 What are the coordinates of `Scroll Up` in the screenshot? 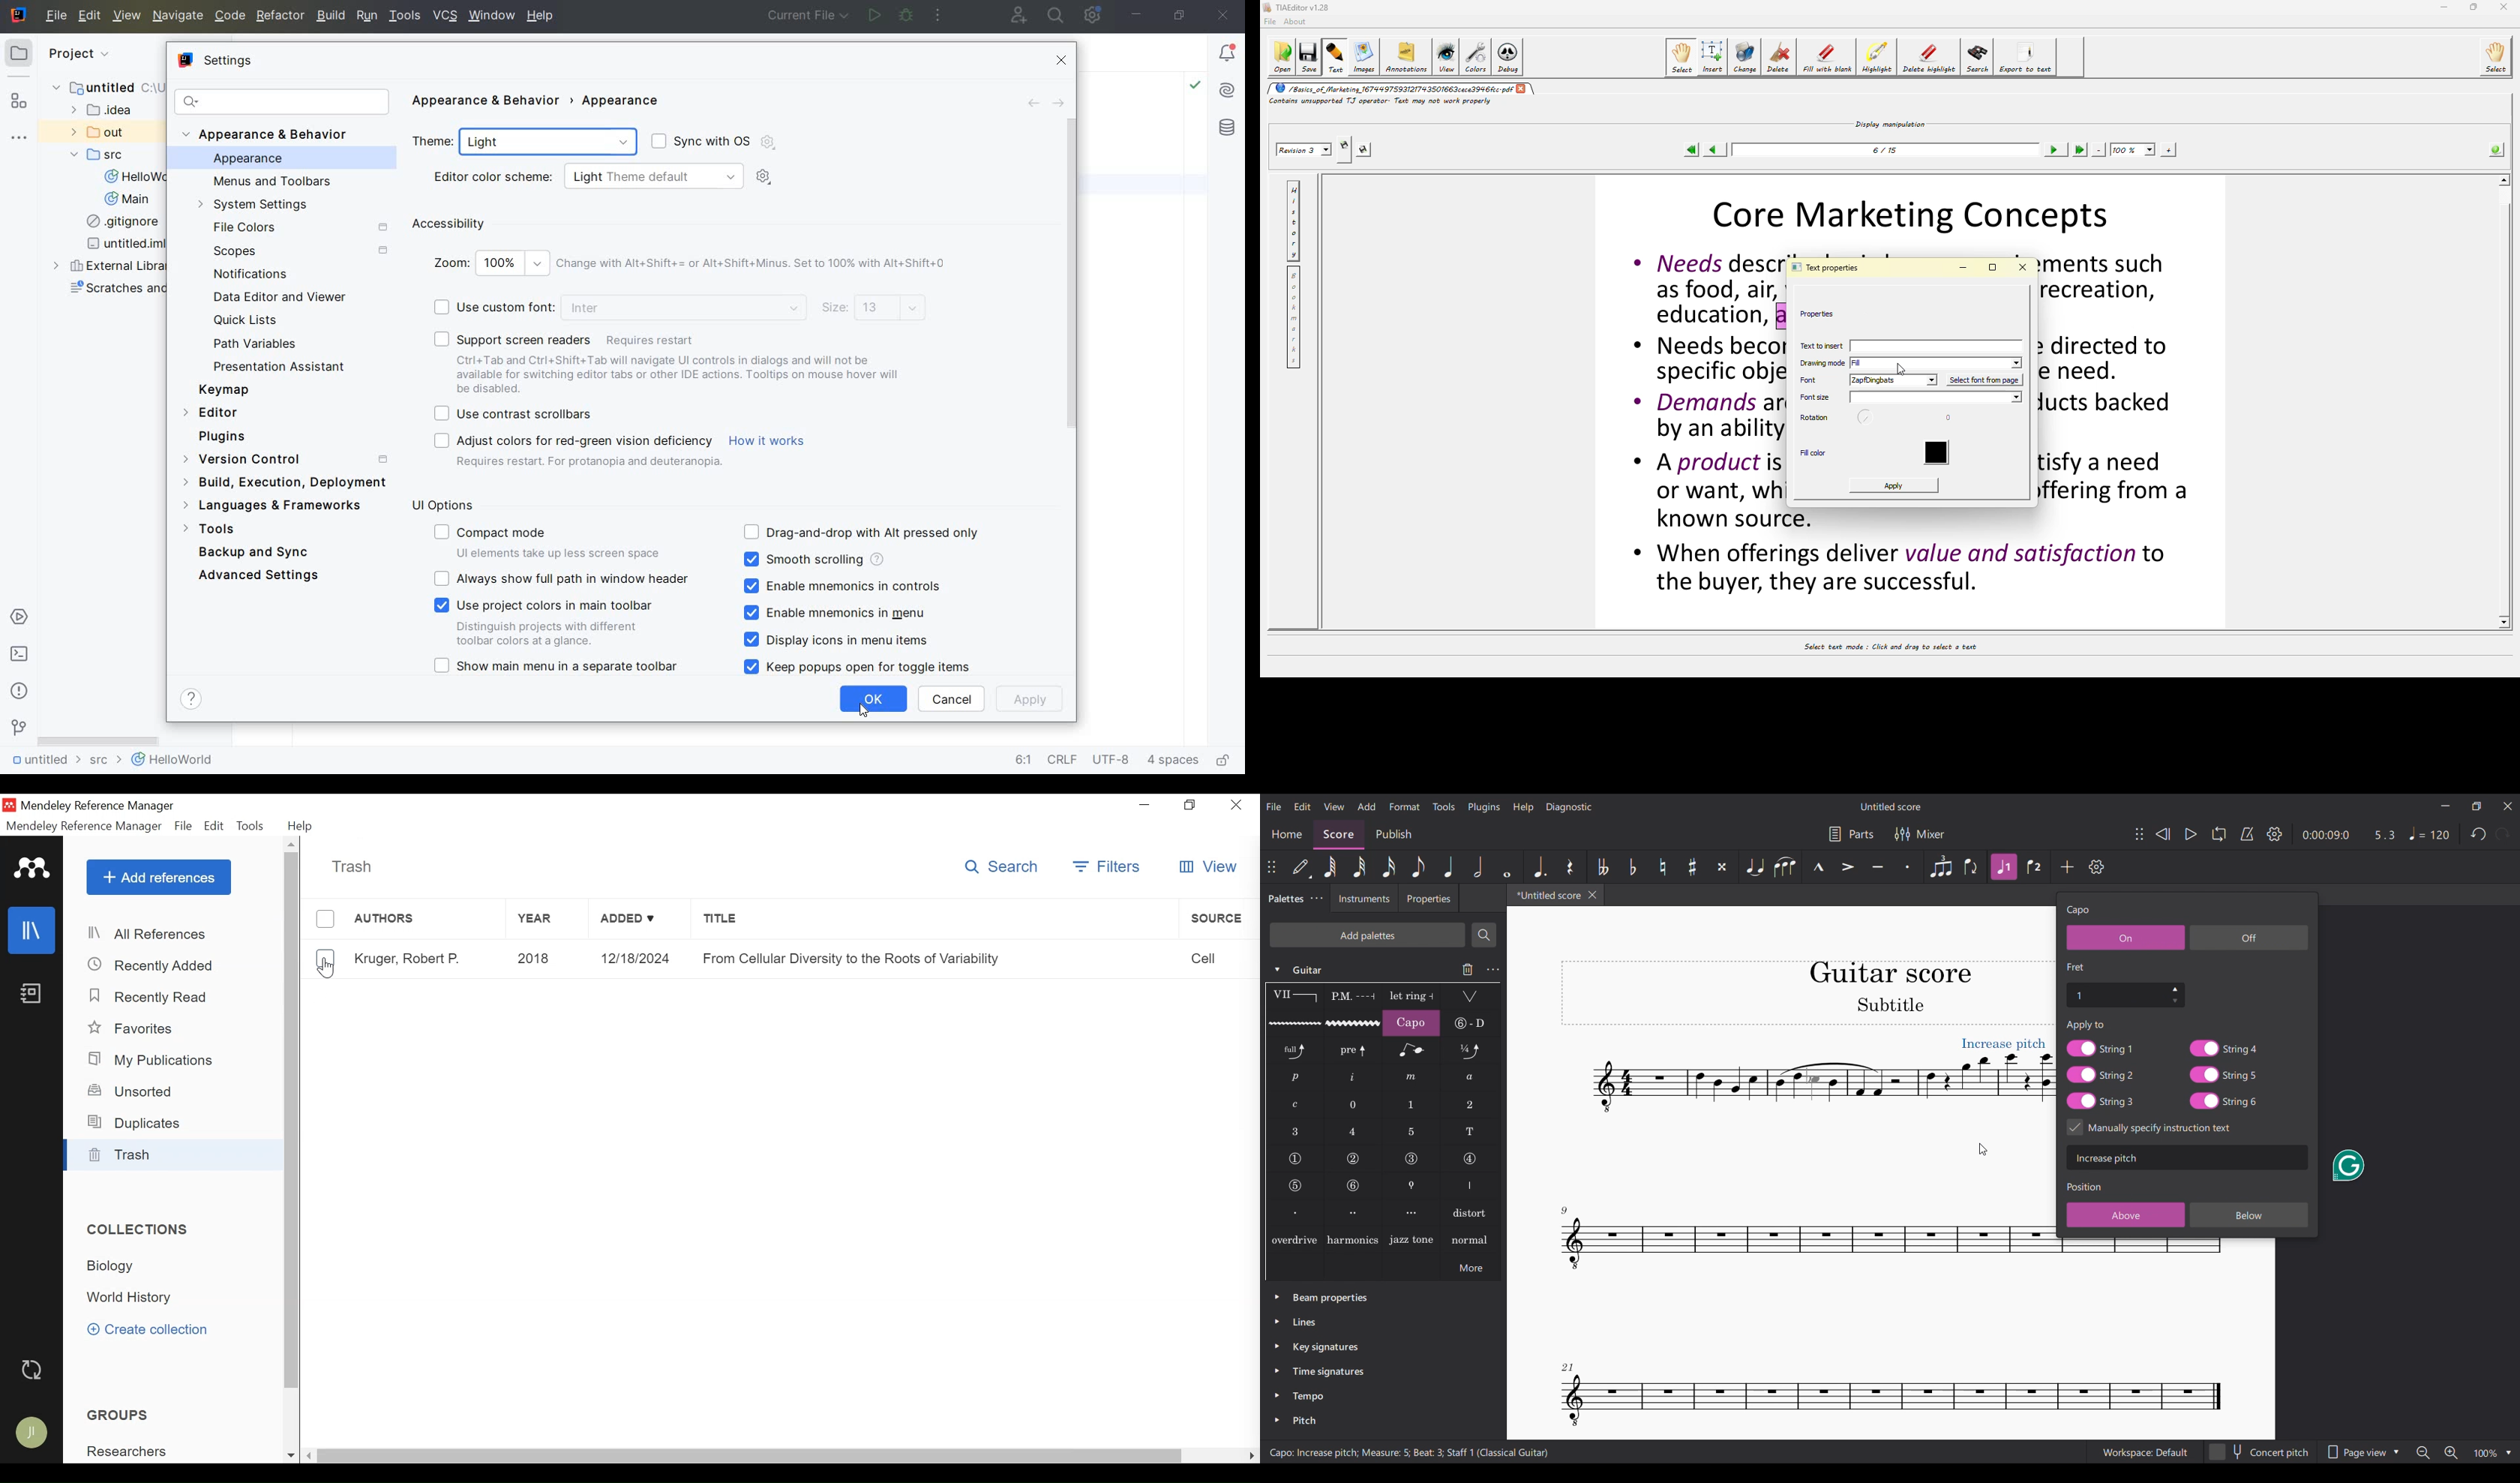 It's located at (291, 844).